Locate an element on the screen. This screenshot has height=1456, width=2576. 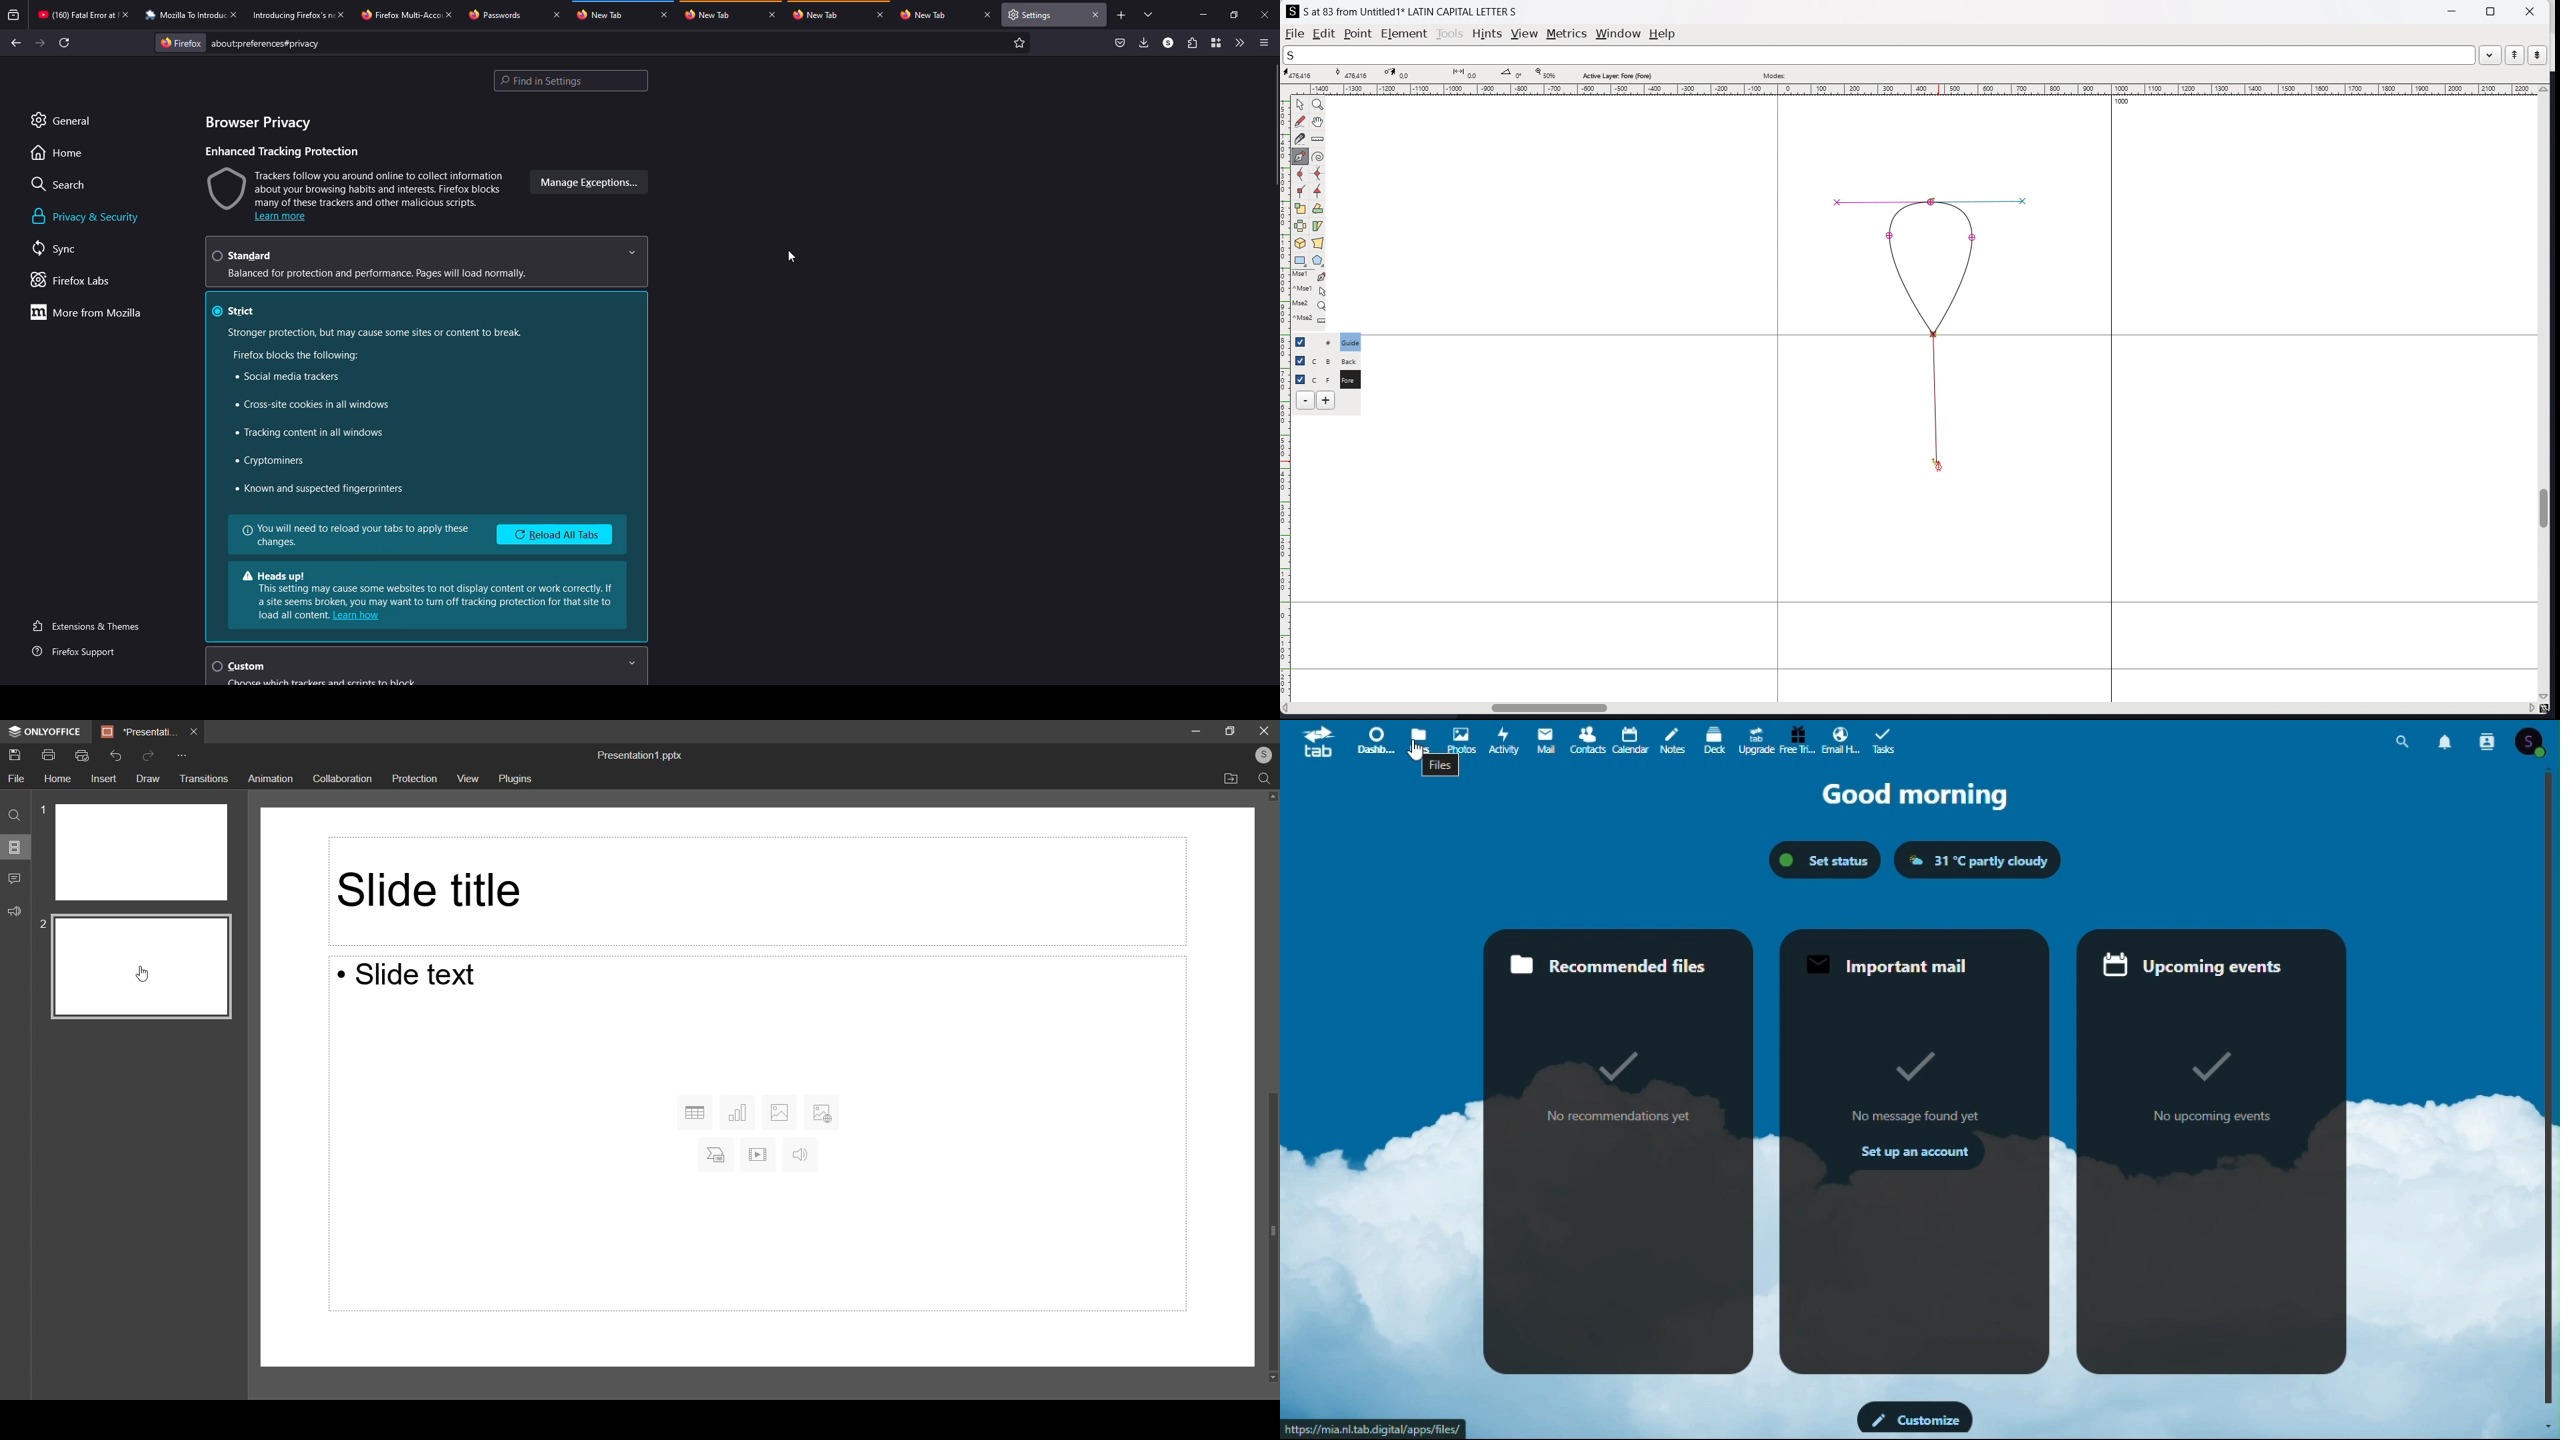
Table is located at coordinates (695, 1113).